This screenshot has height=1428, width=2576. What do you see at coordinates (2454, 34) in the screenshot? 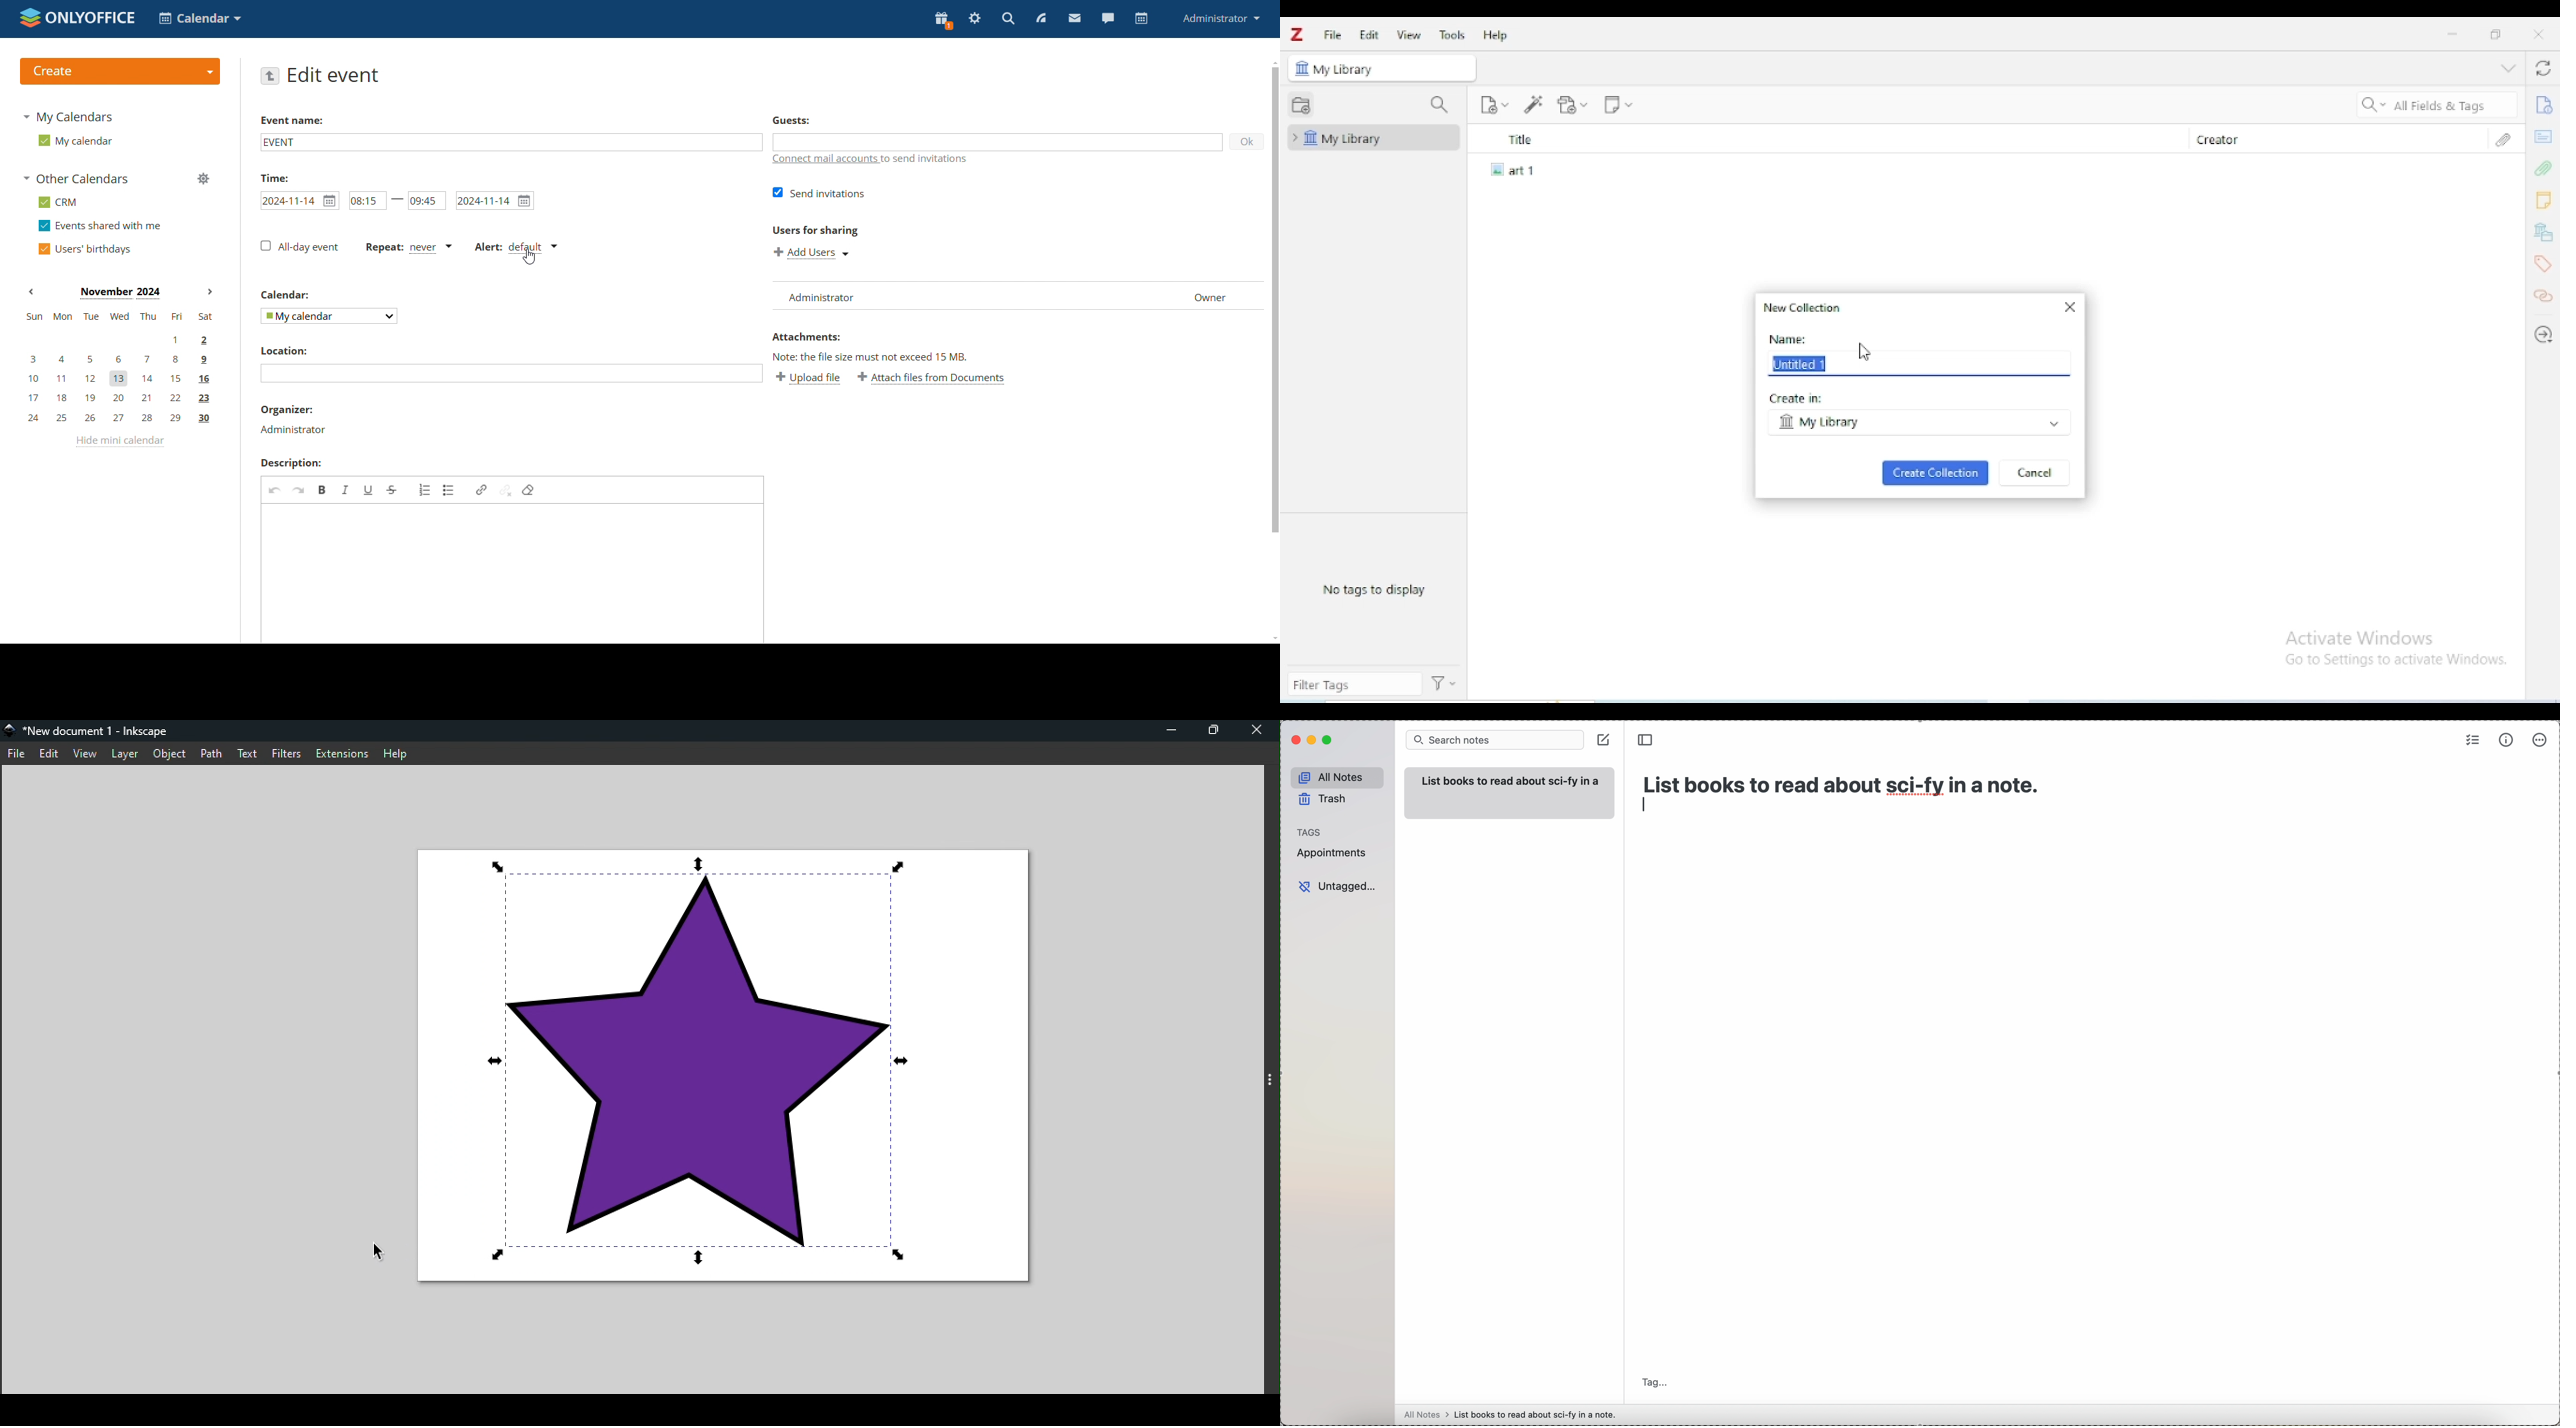
I see `minimize` at bounding box center [2454, 34].